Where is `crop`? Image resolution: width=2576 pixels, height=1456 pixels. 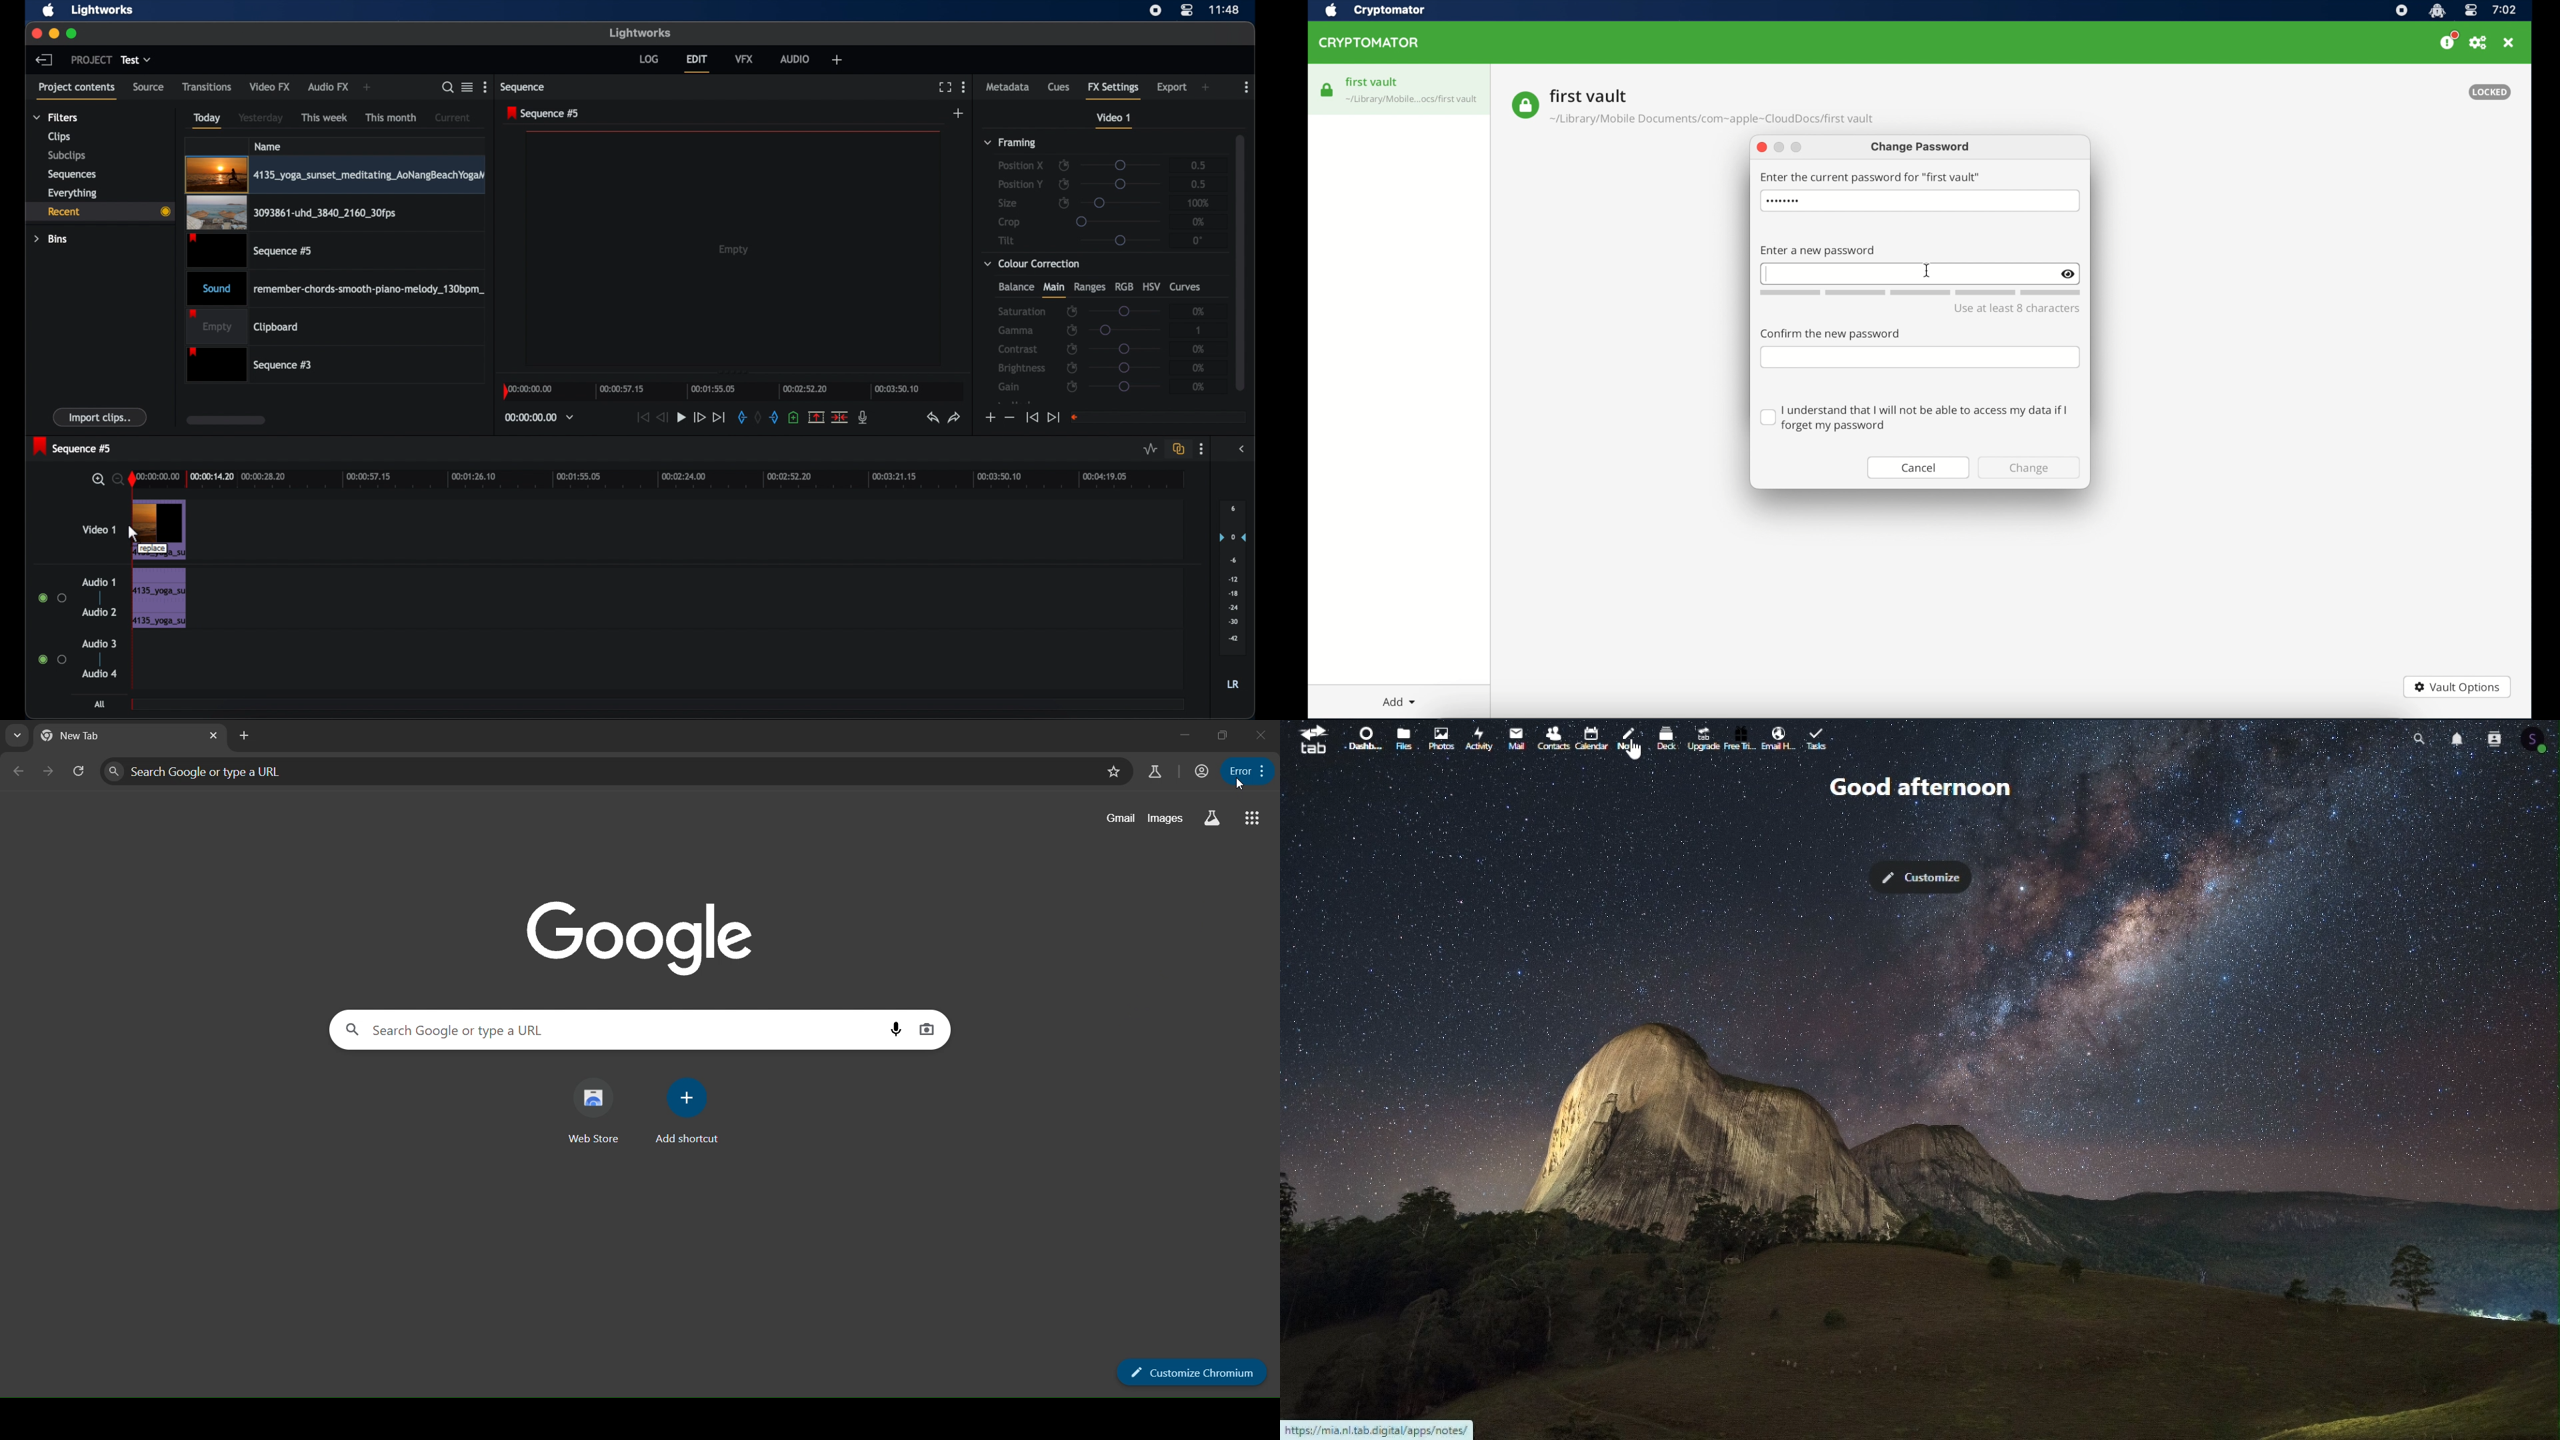 crop is located at coordinates (1009, 222).